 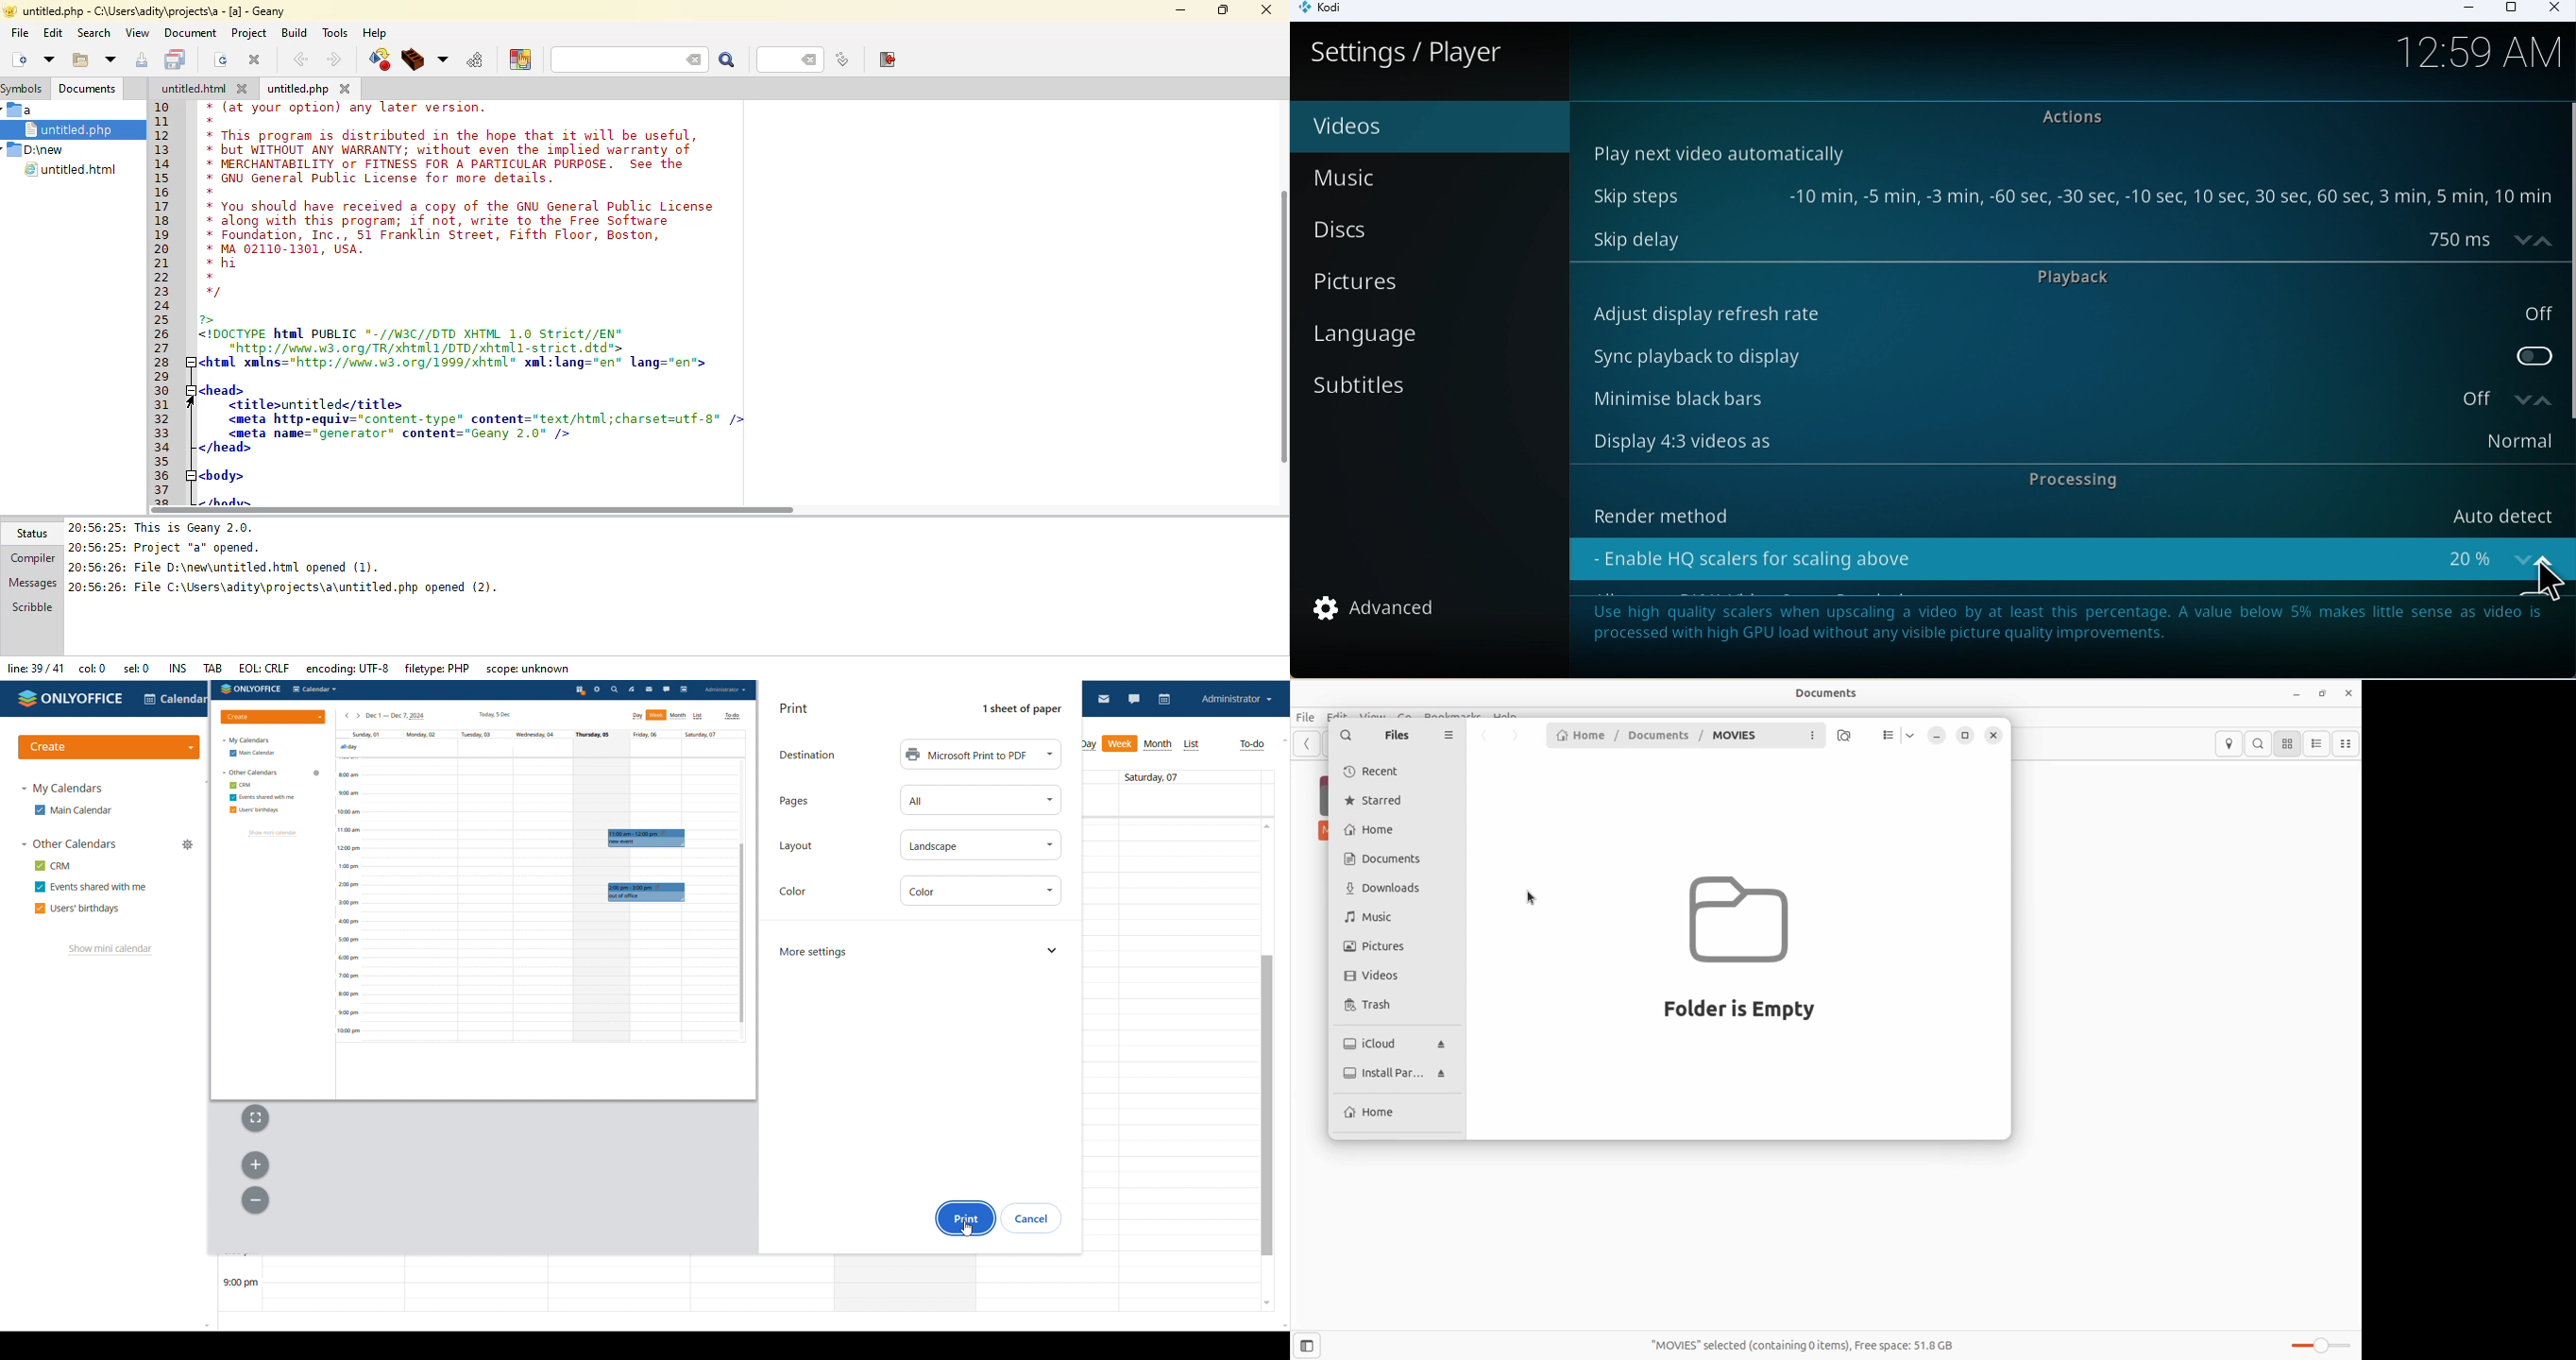 What do you see at coordinates (2318, 744) in the screenshot?
I see `list view` at bounding box center [2318, 744].